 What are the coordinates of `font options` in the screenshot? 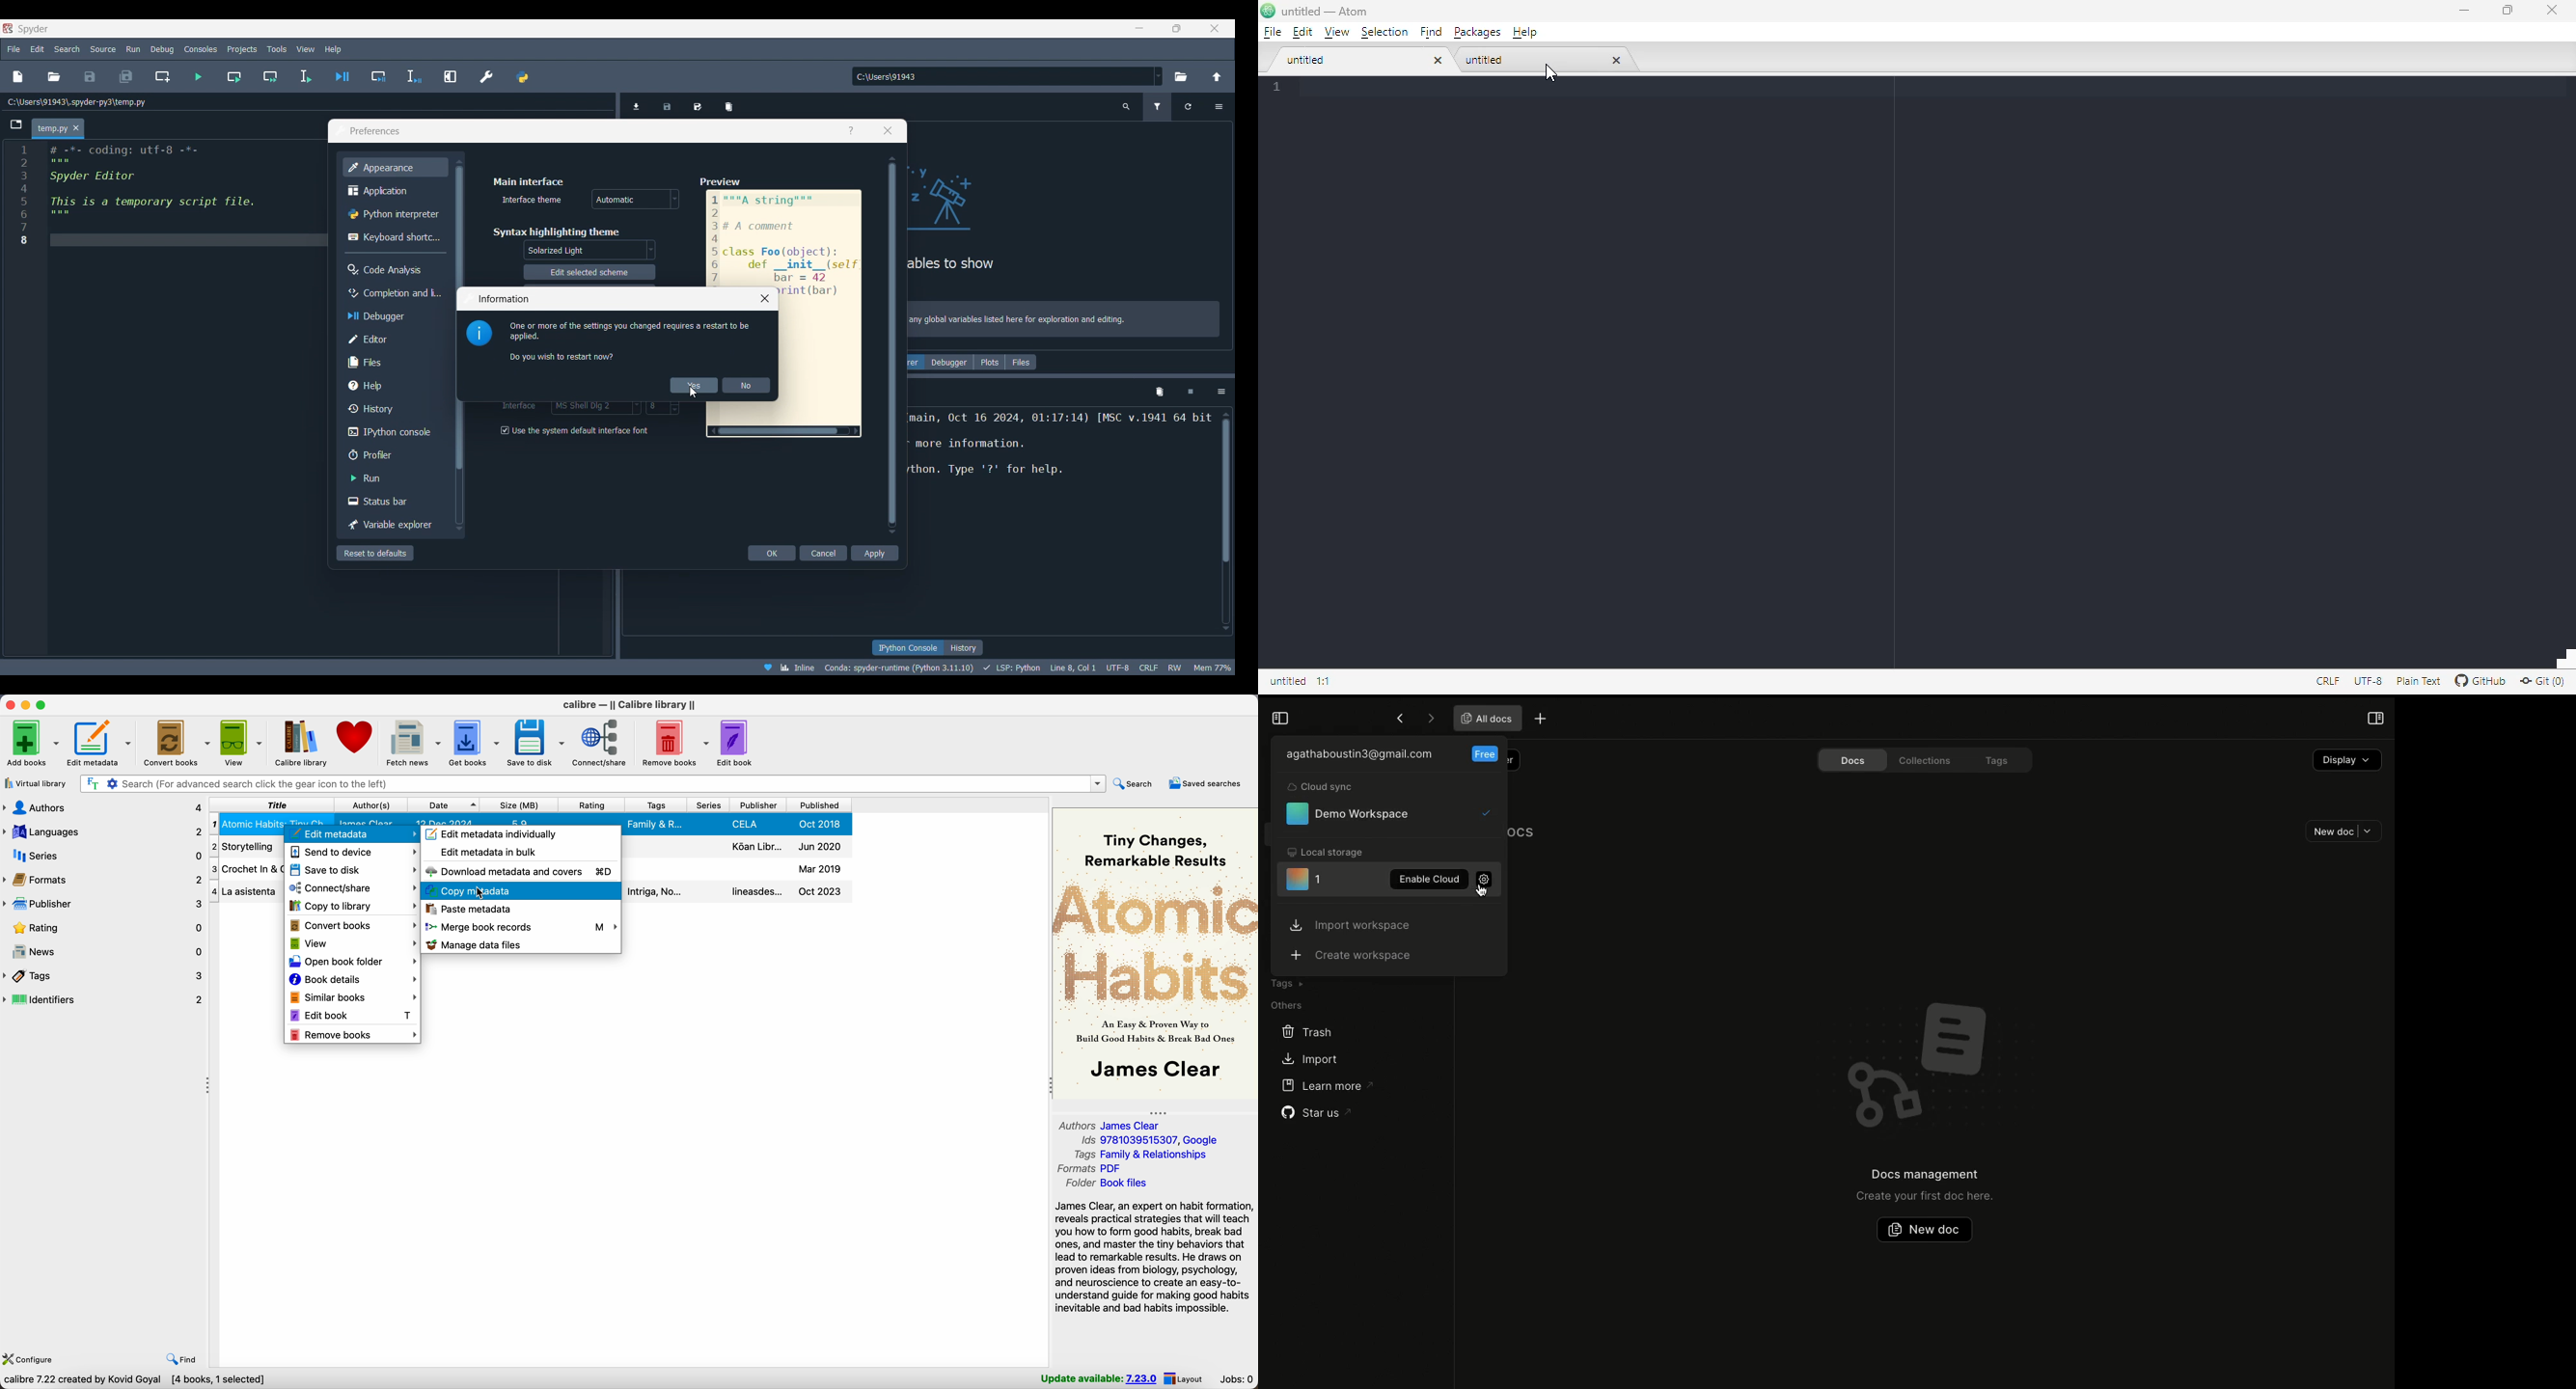 It's located at (595, 409).